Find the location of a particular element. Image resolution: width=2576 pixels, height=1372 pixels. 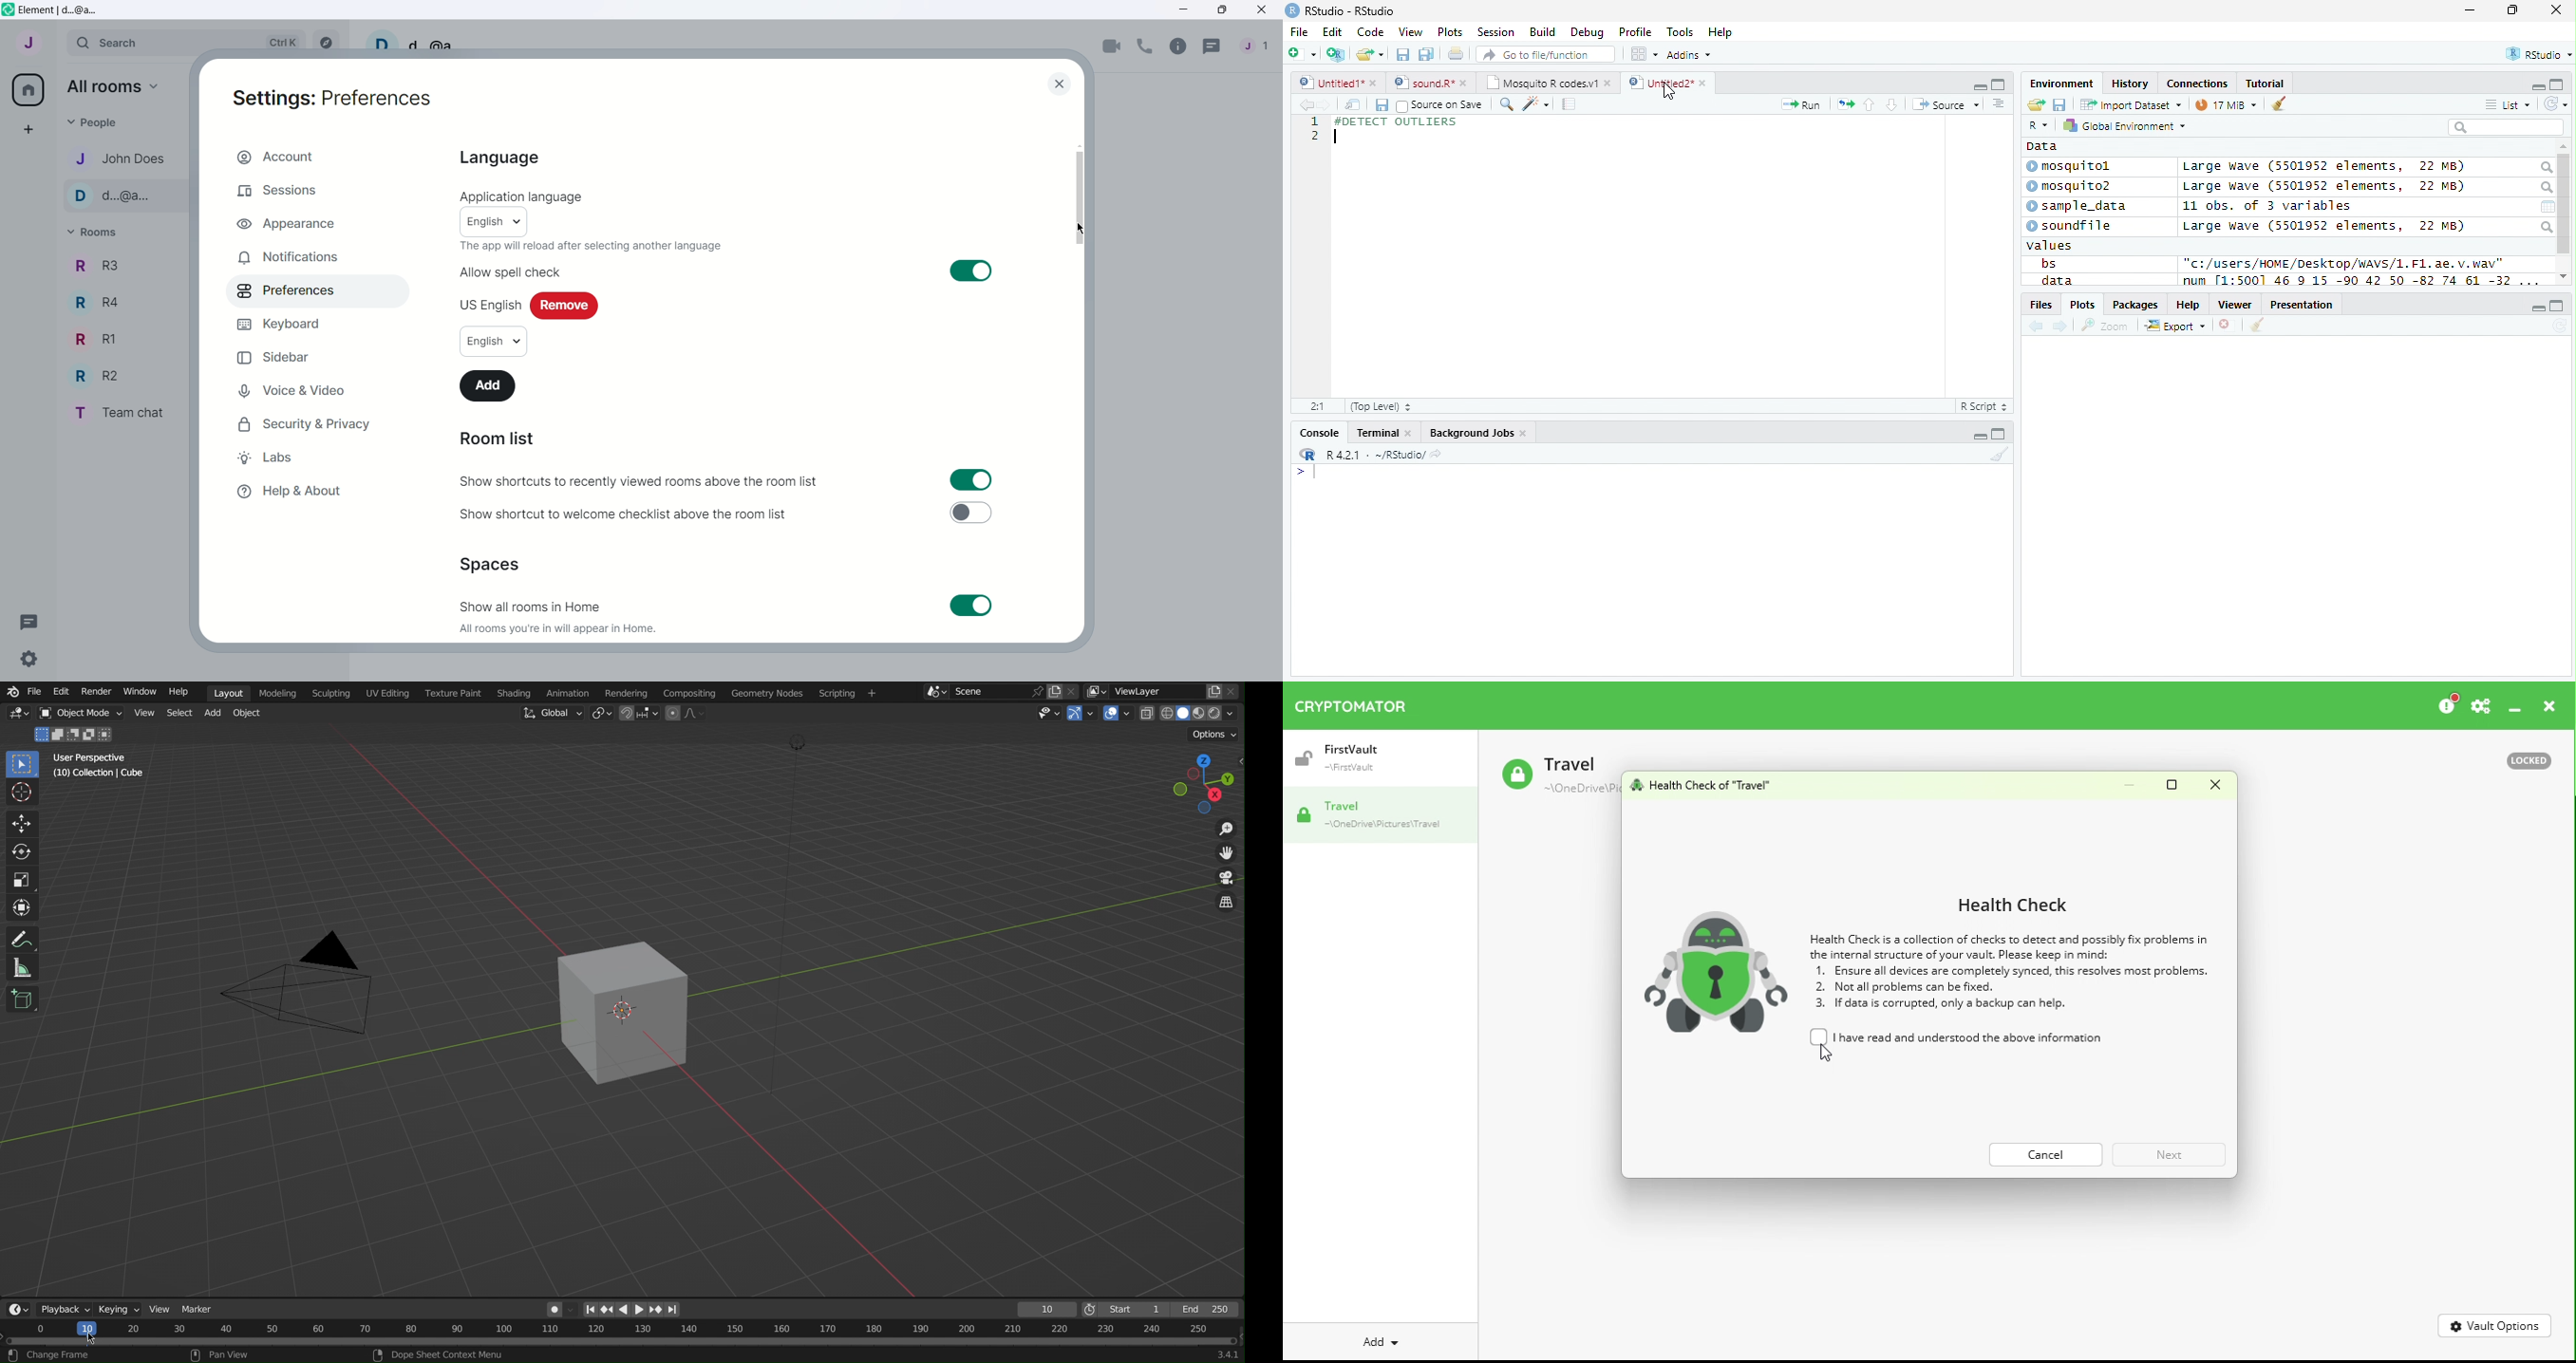

delete file is located at coordinates (2228, 325).